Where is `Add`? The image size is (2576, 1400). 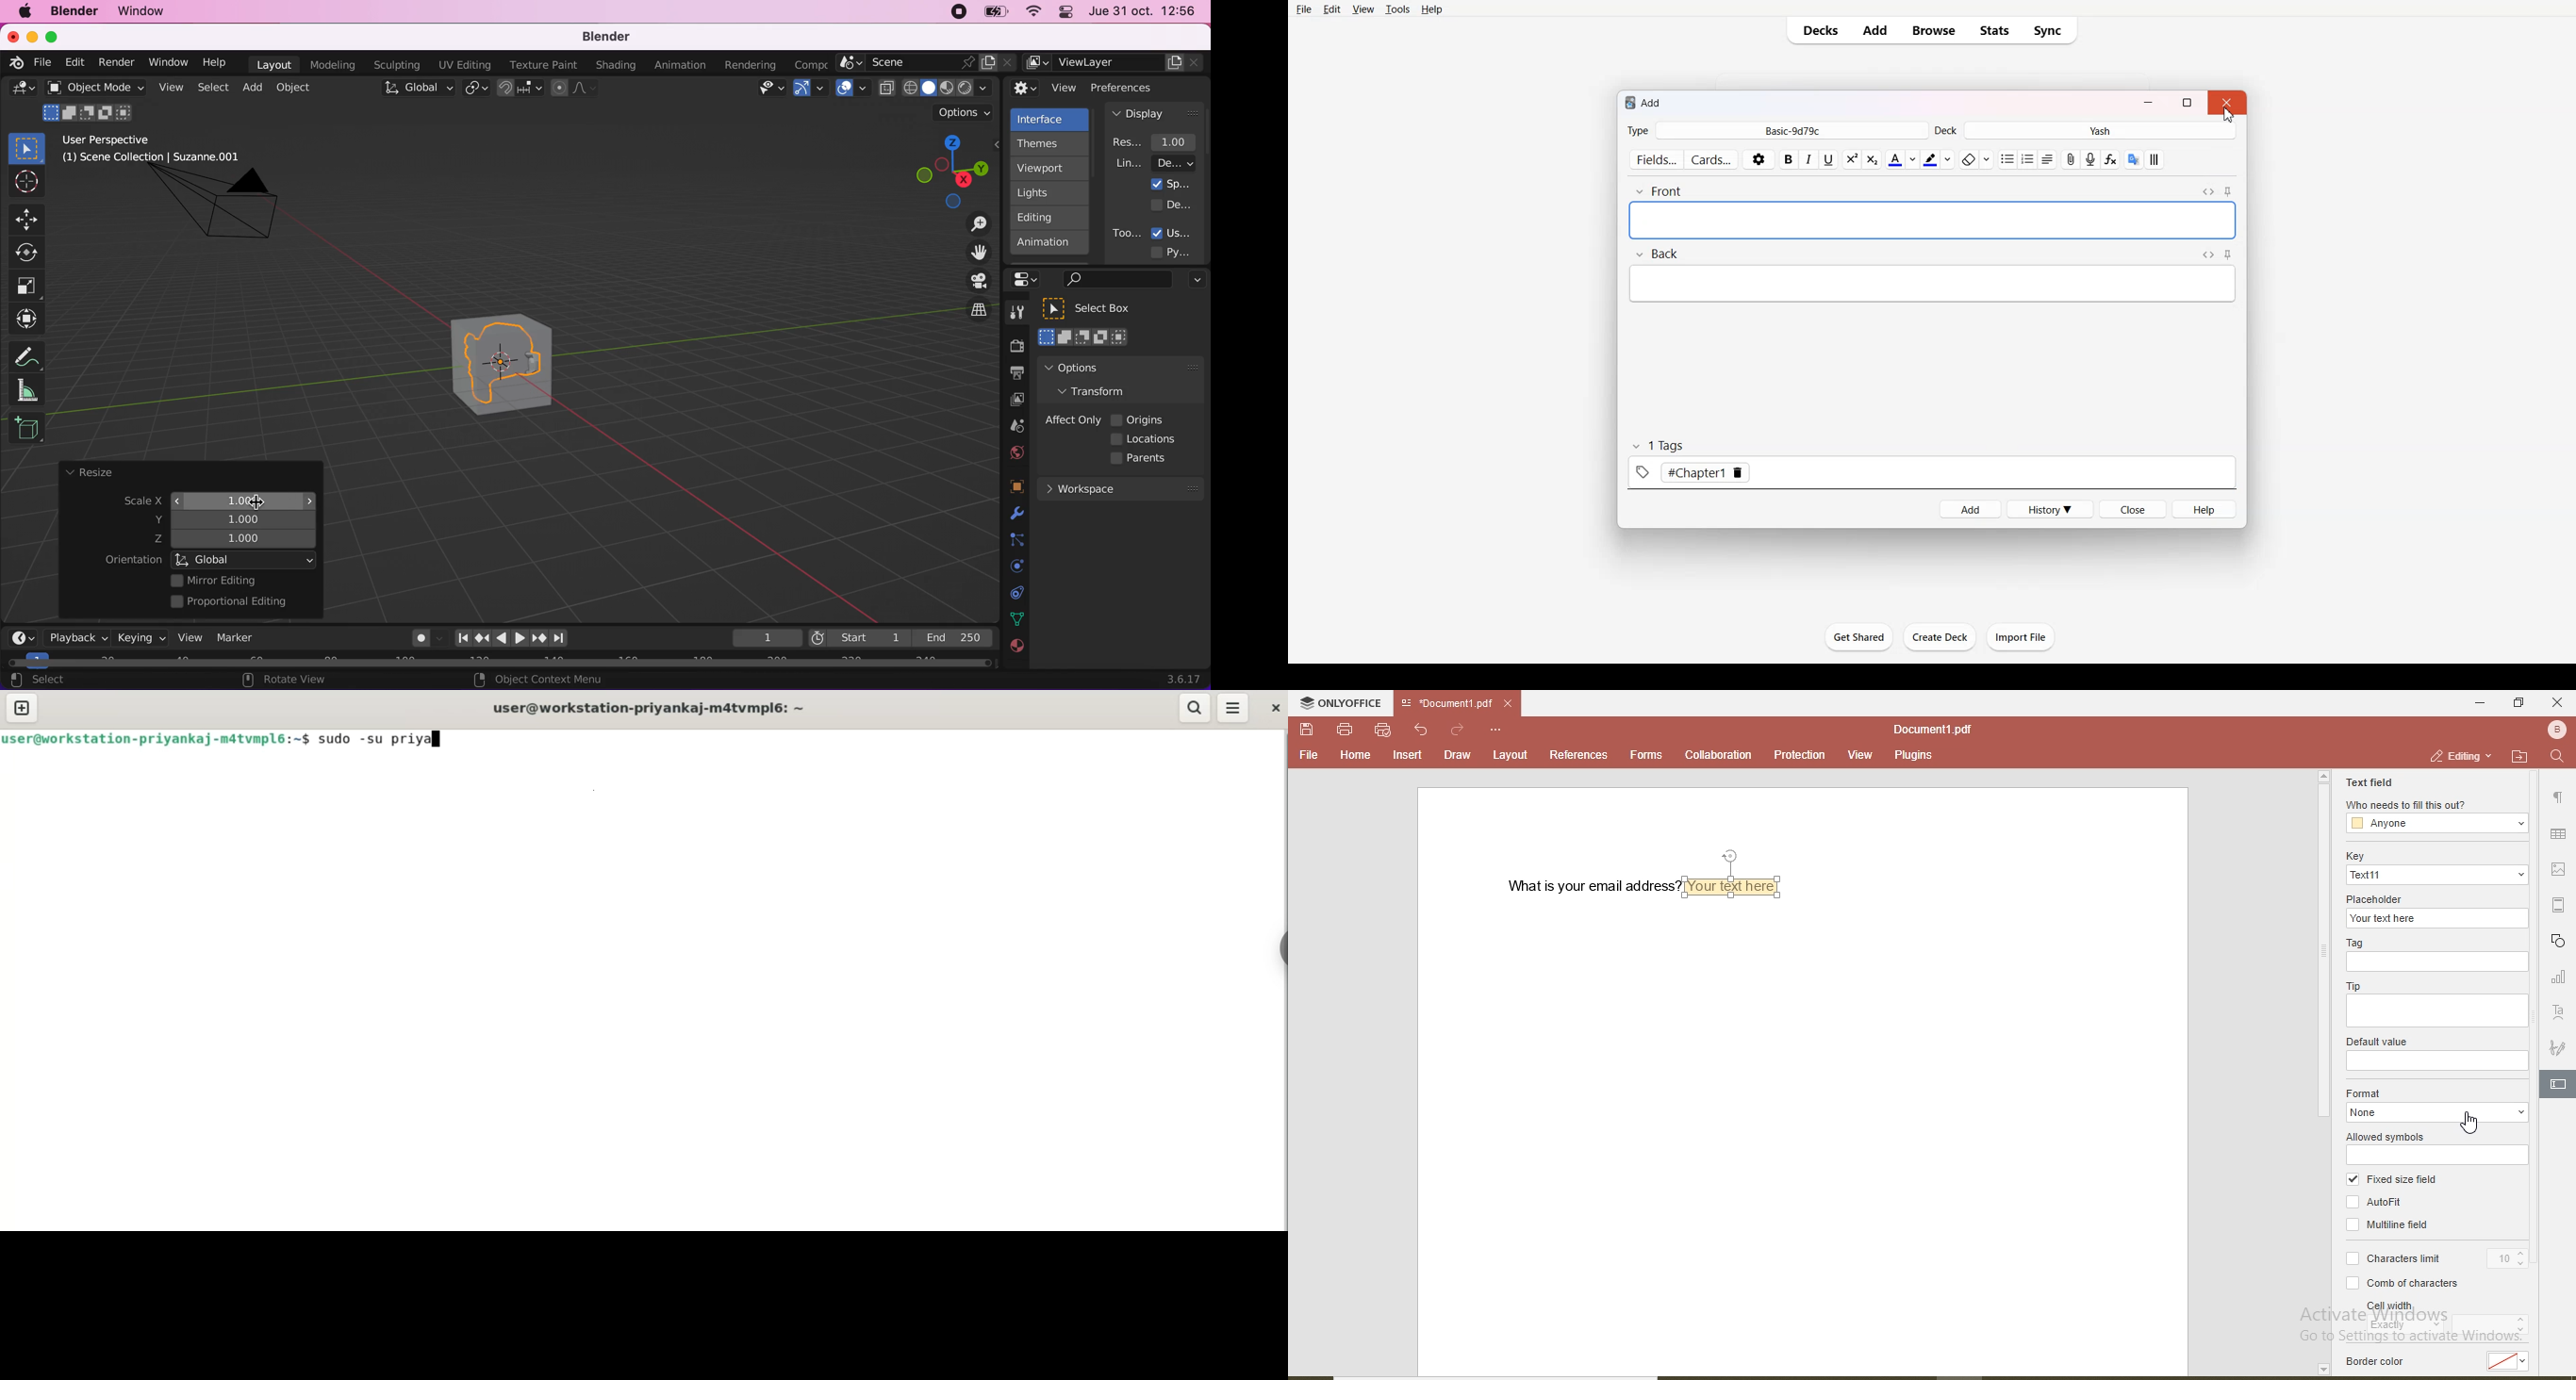 Add is located at coordinates (1969, 510).